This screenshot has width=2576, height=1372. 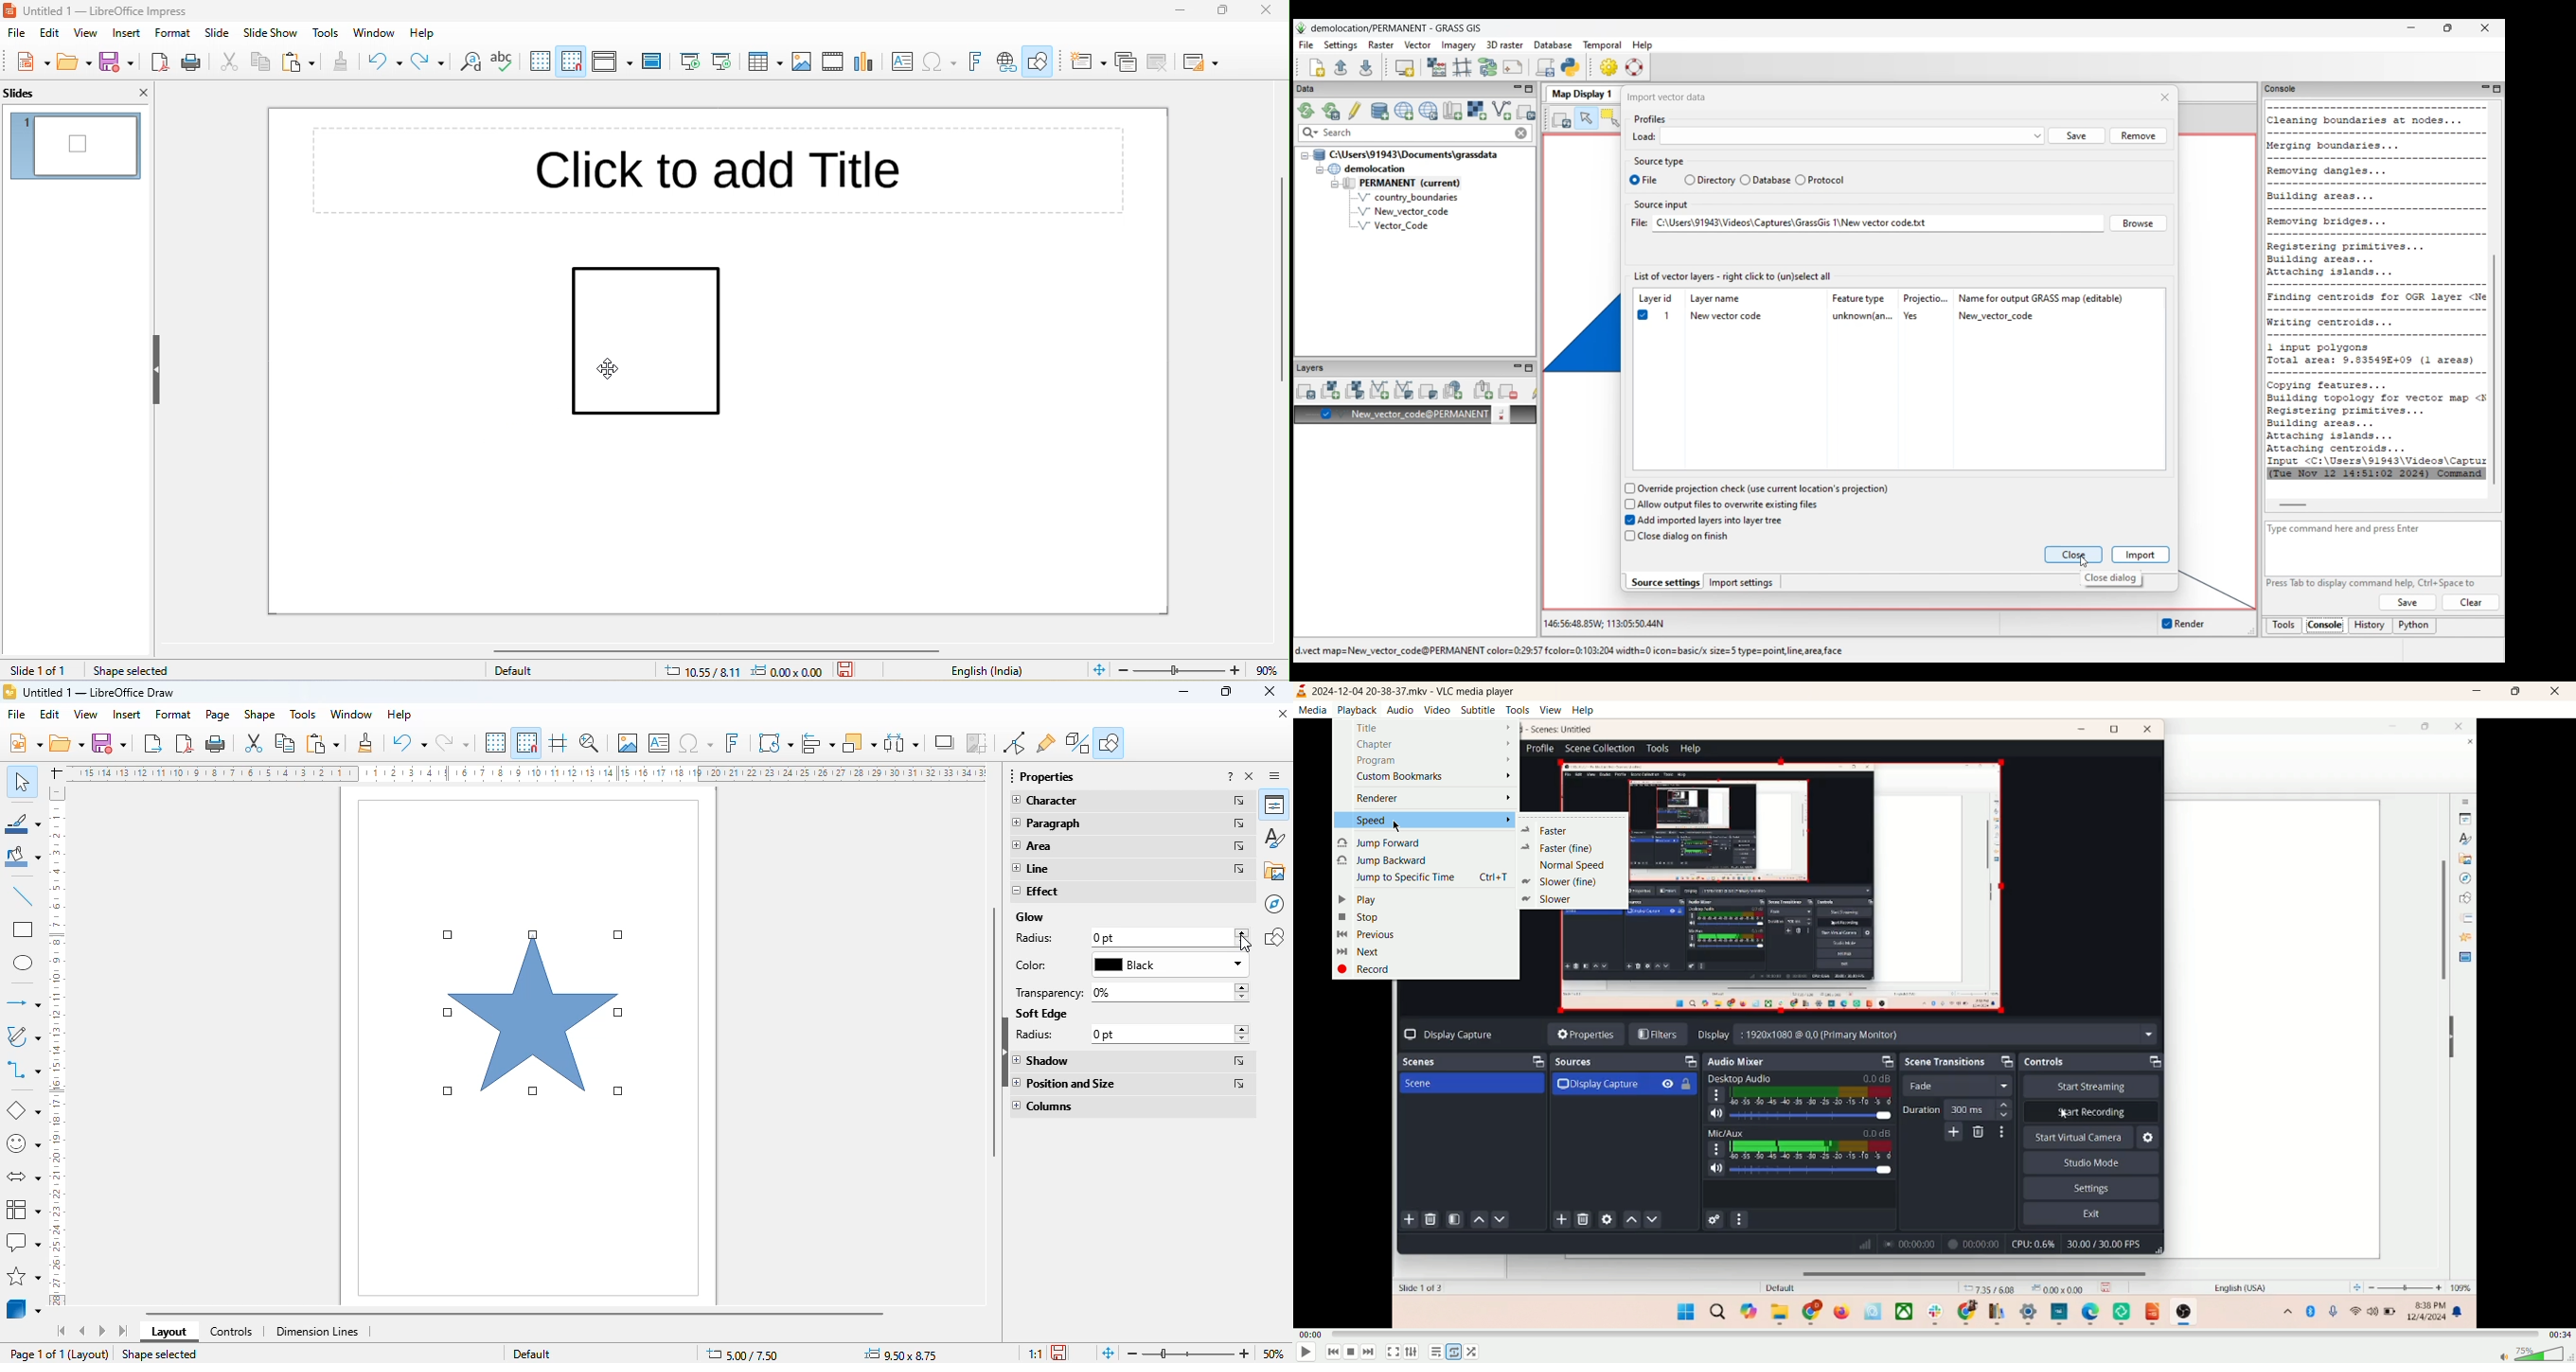 I want to click on change in X&Y coordinates, so click(x=743, y=1354).